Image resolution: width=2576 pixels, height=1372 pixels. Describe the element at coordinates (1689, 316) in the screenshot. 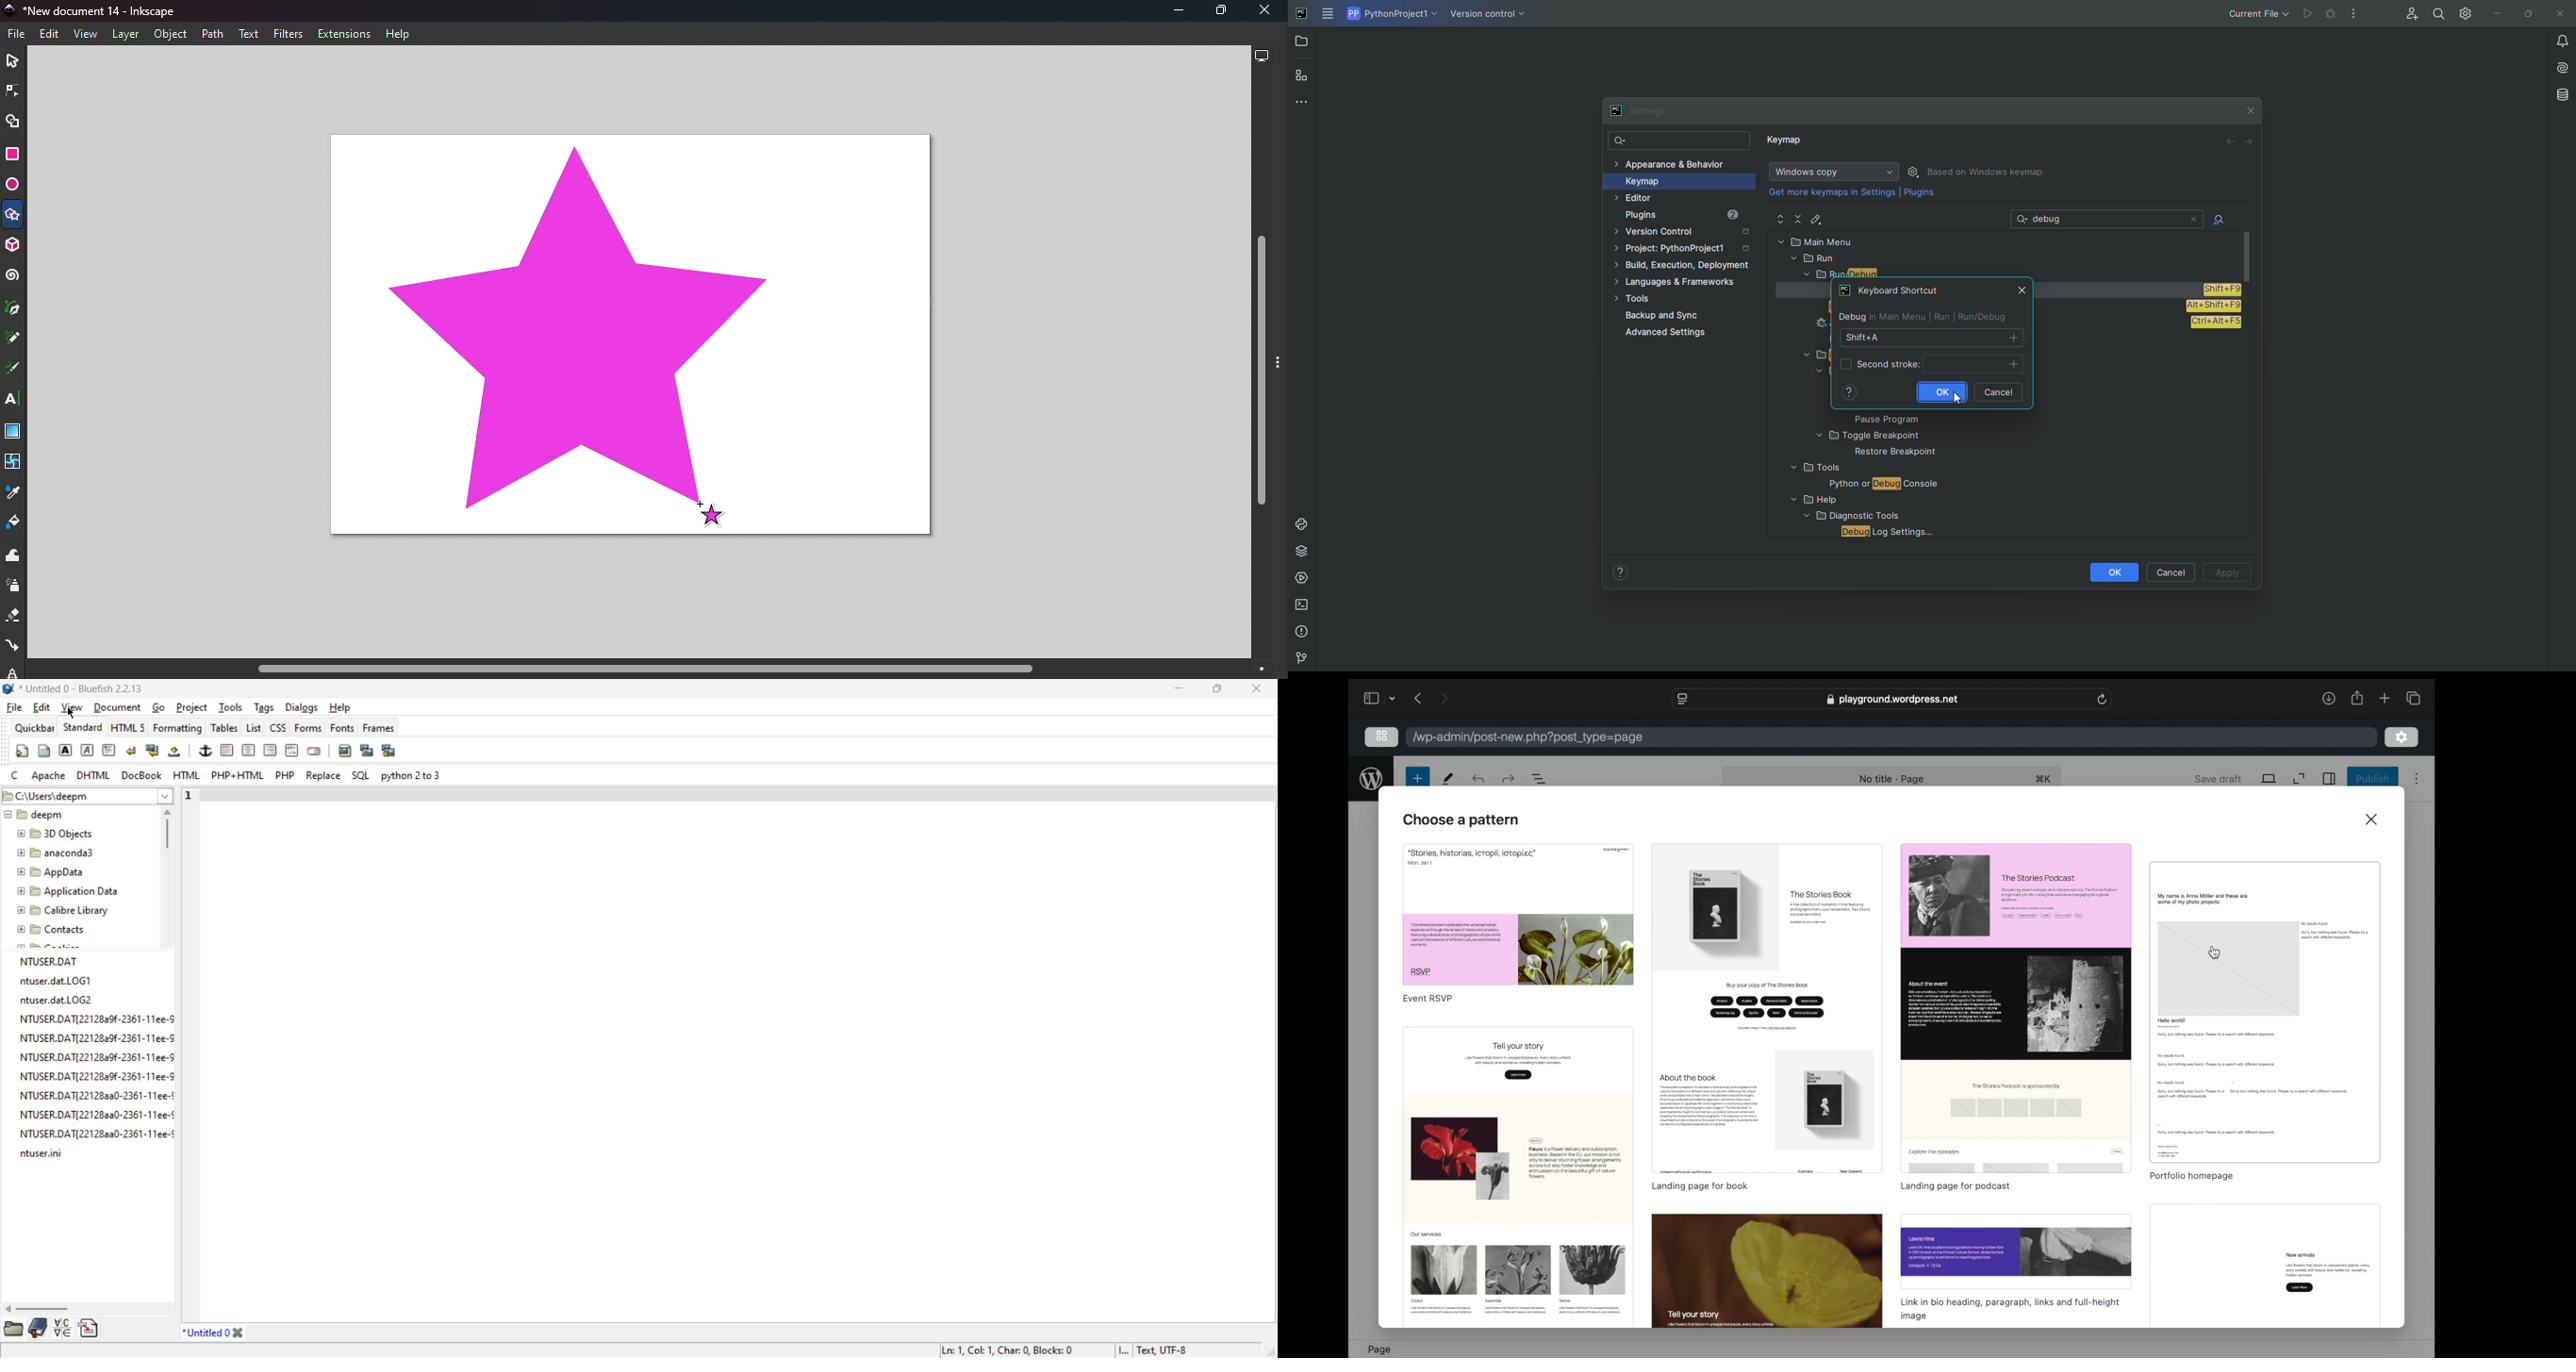

I see `Backup and Sync` at that location.